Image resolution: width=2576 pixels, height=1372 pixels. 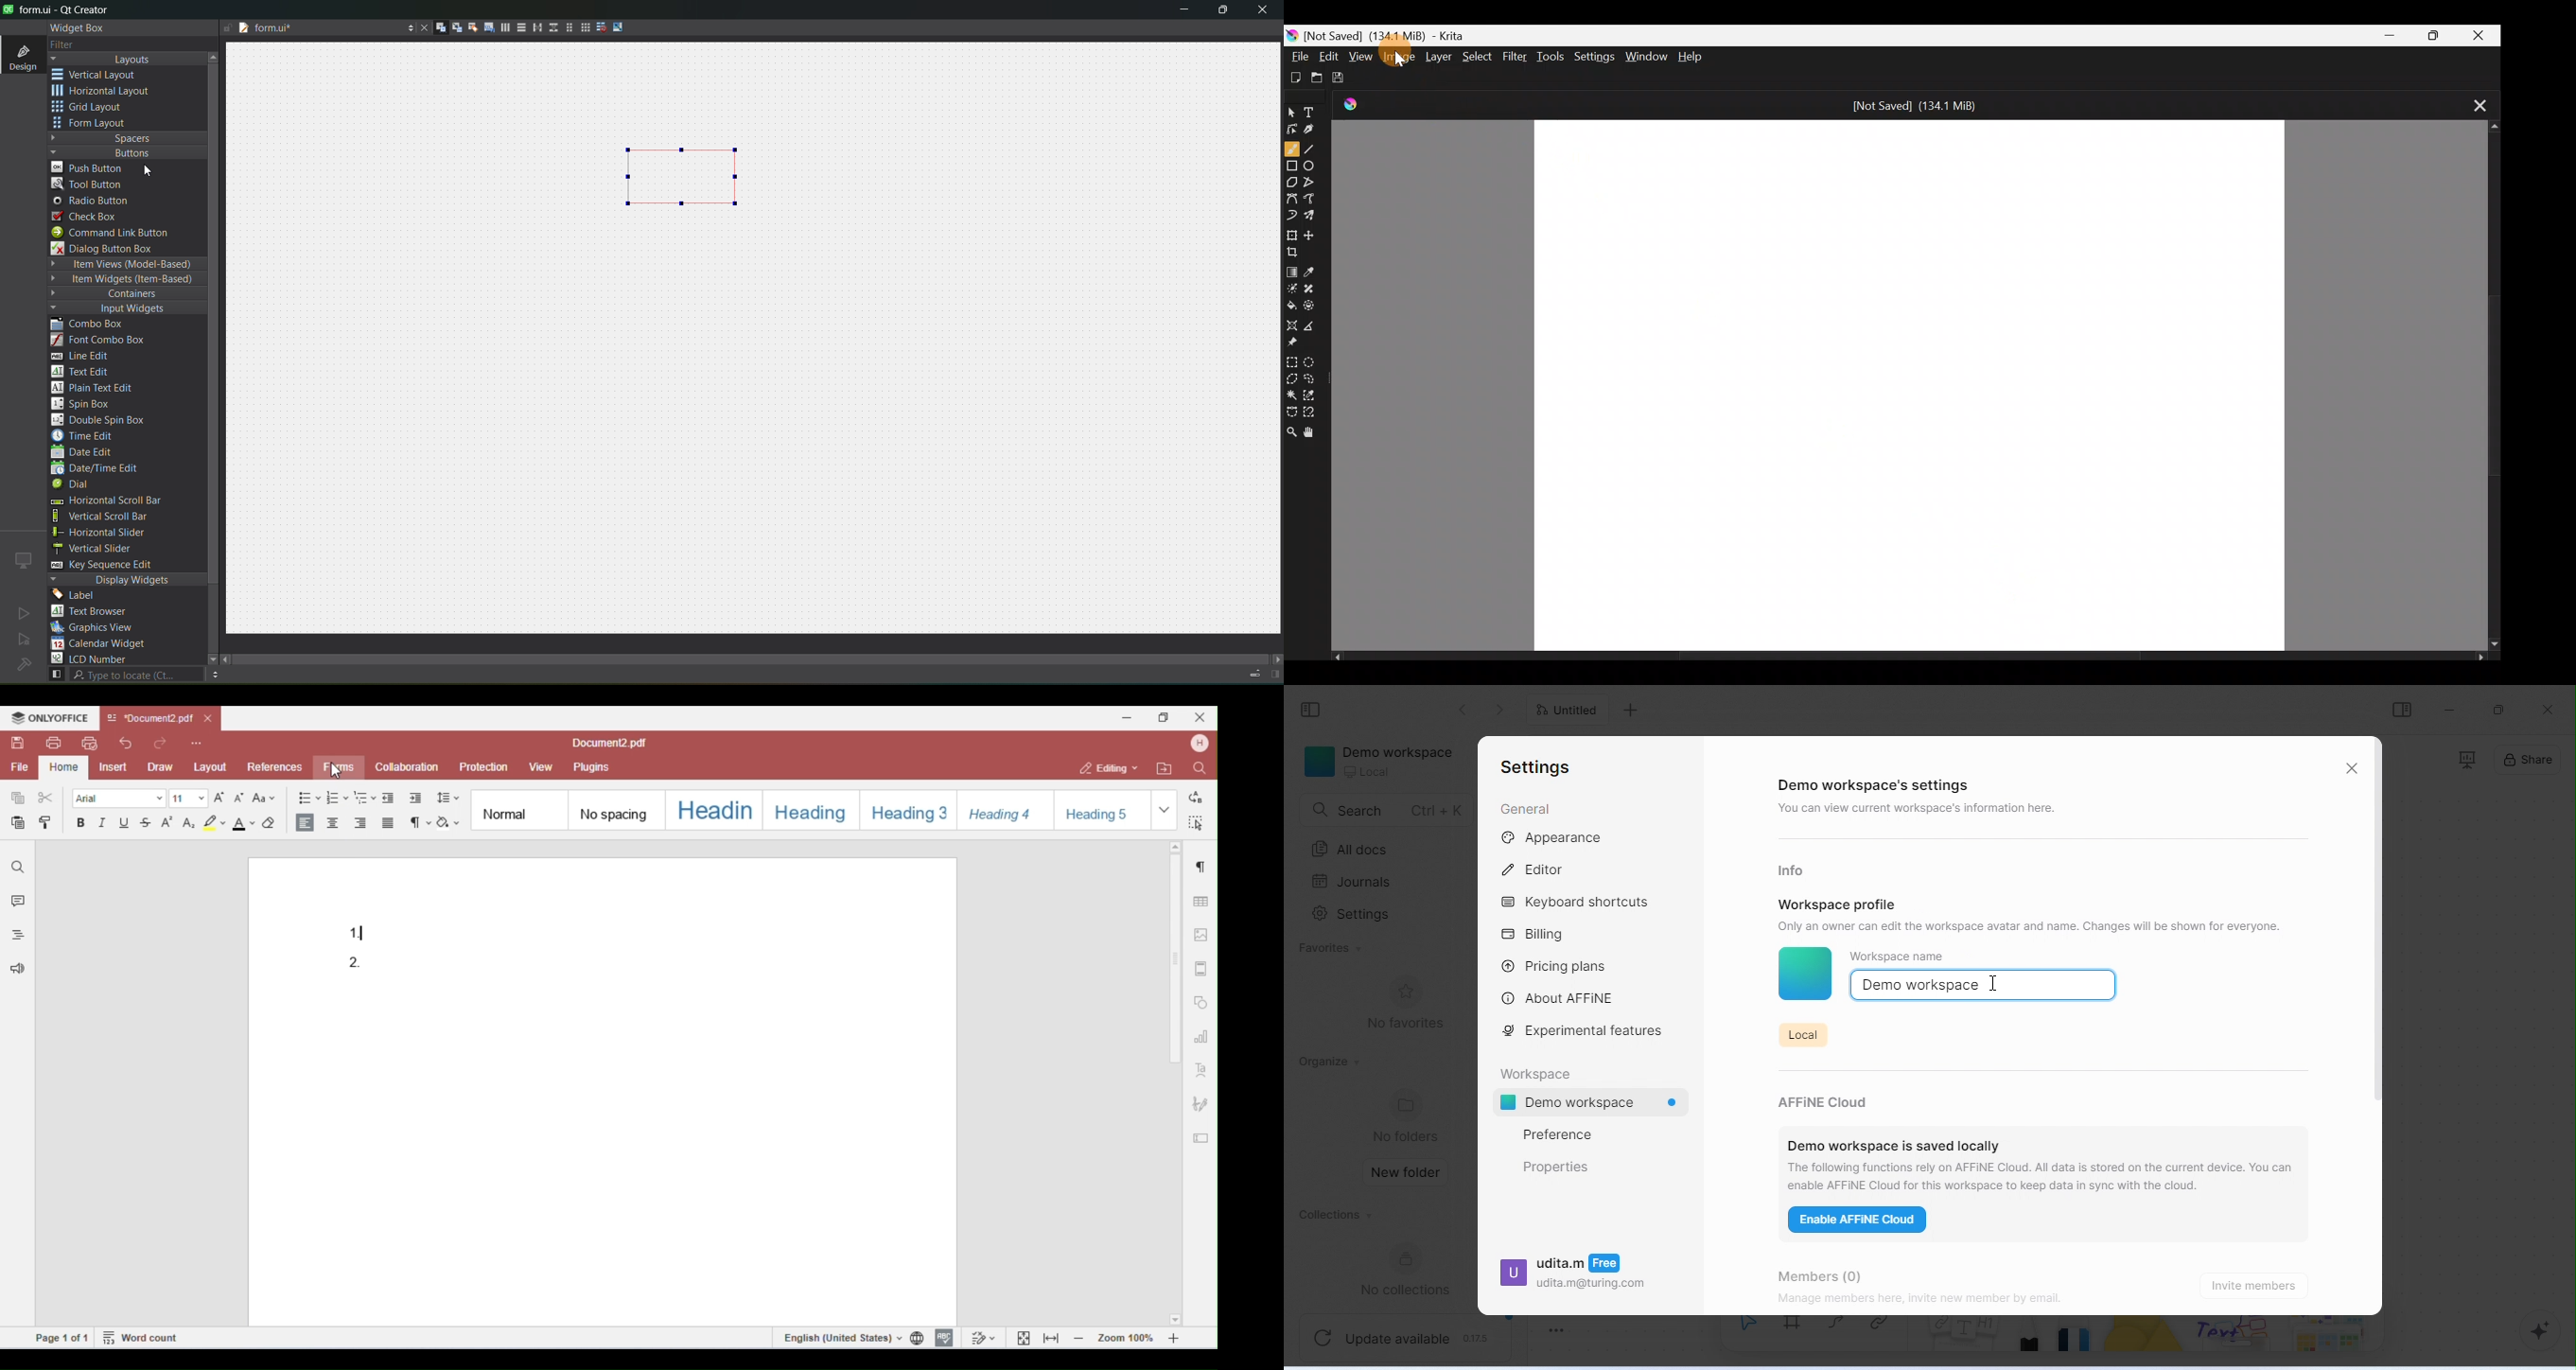 I want to click on Cursor on image, so click(x=1402, y=60).